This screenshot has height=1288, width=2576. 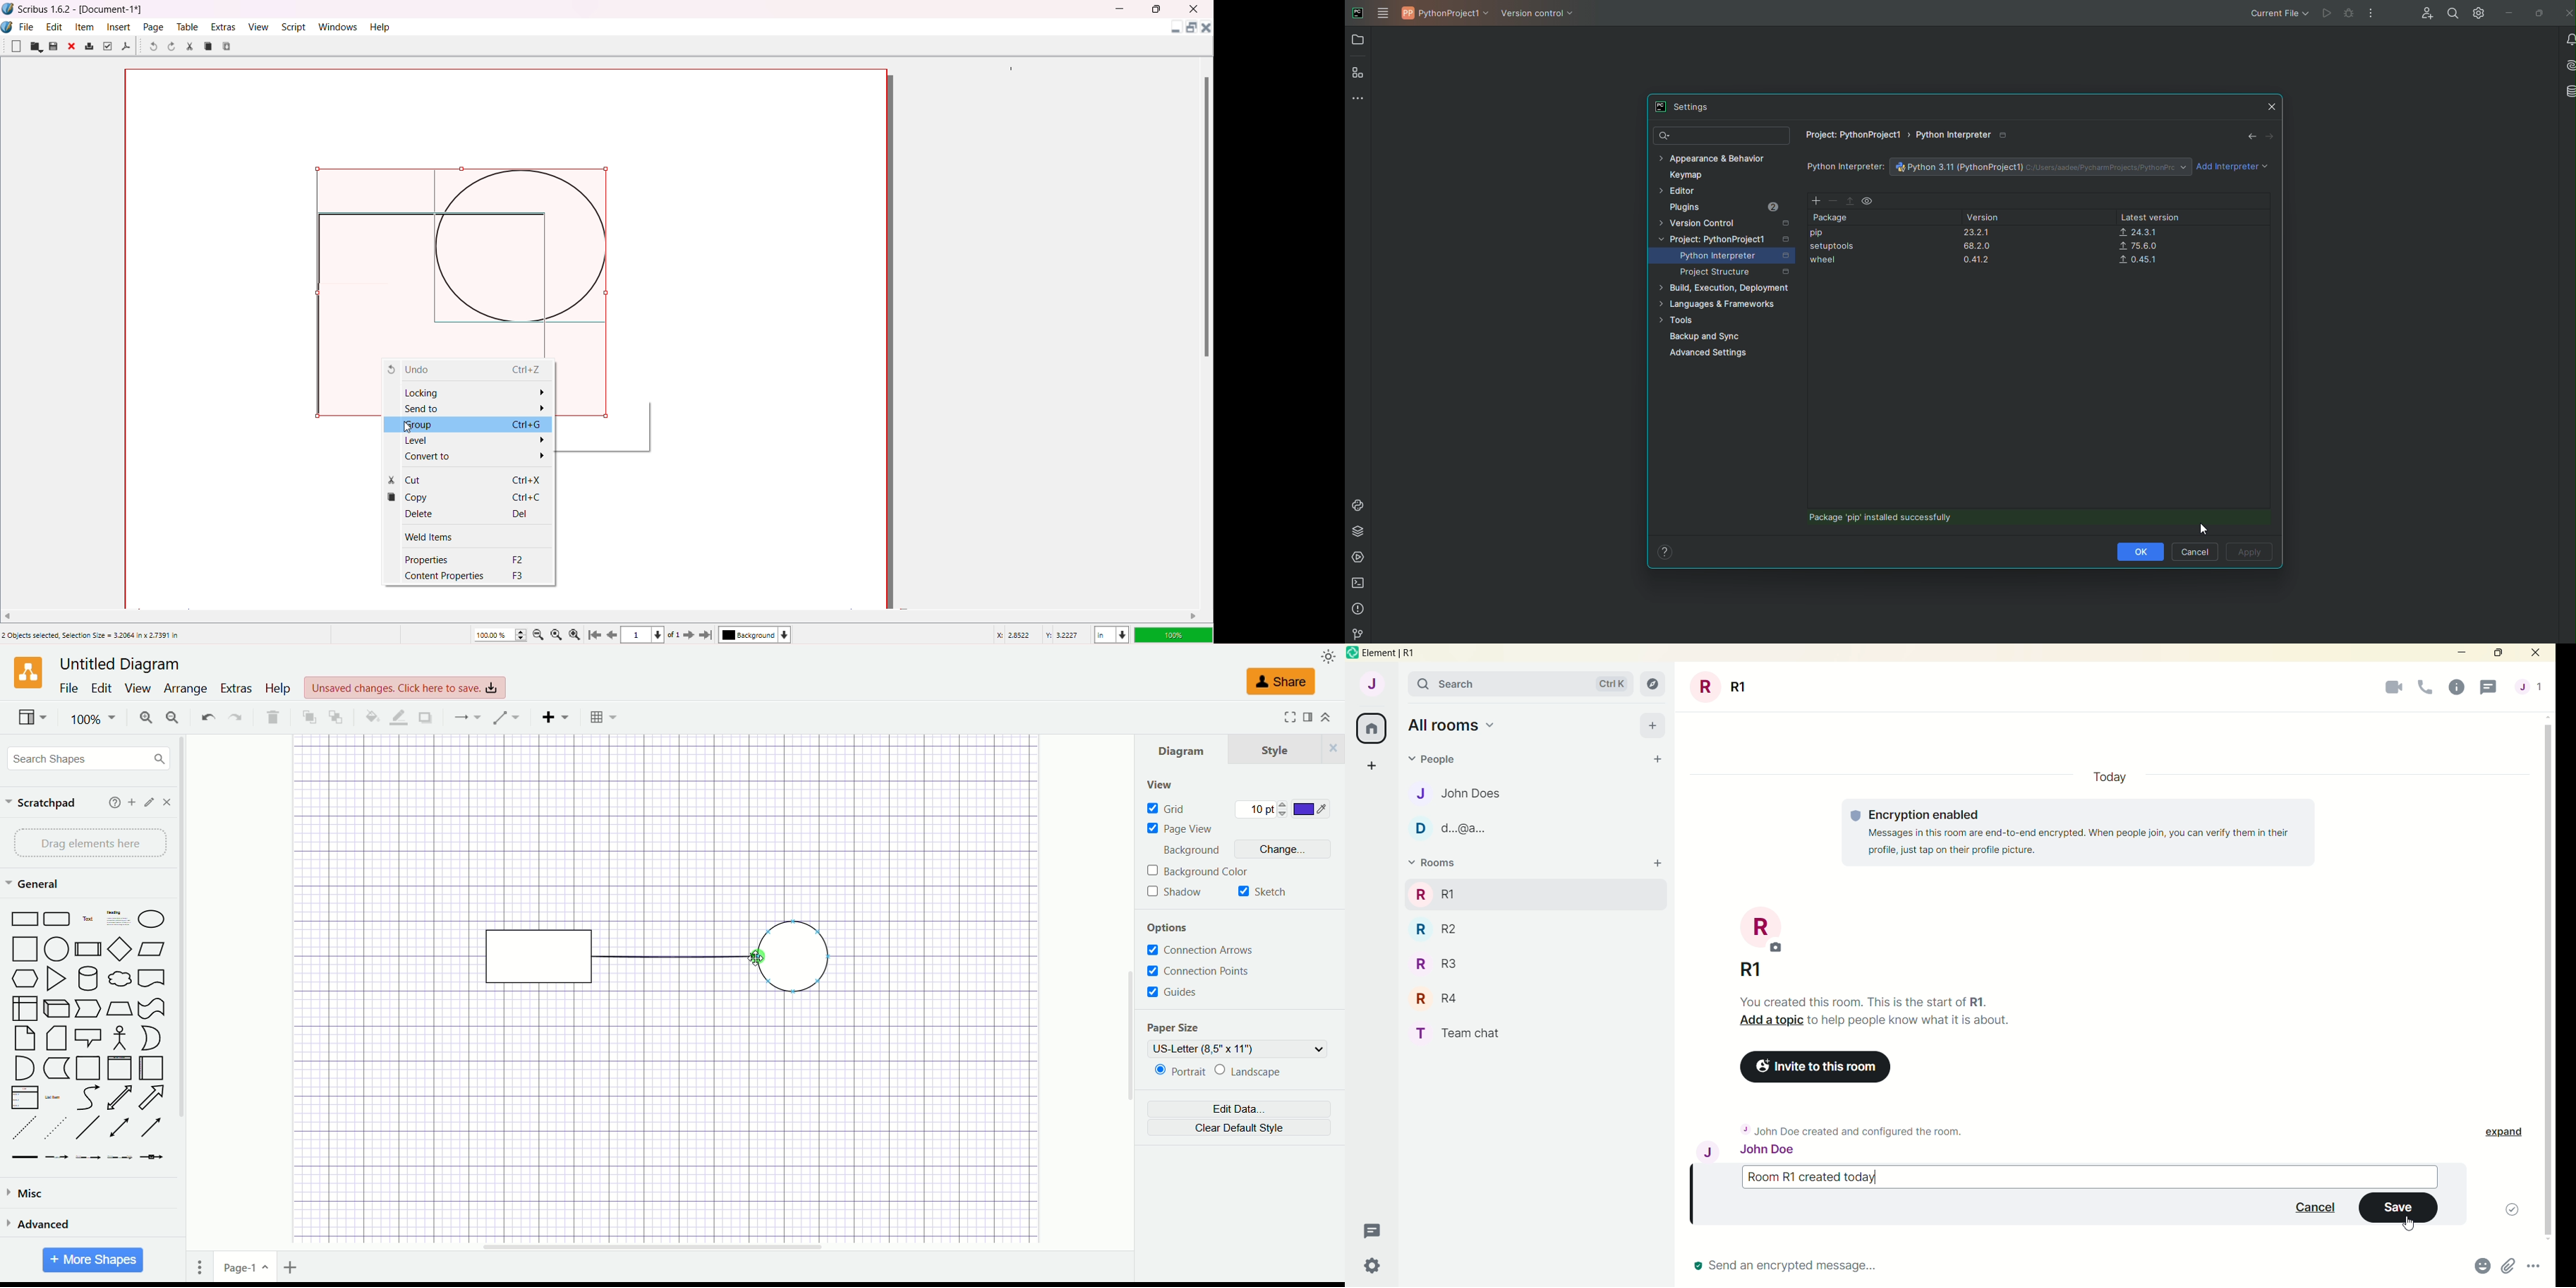 I want to click on Delete, so click(x=1832, y=202).